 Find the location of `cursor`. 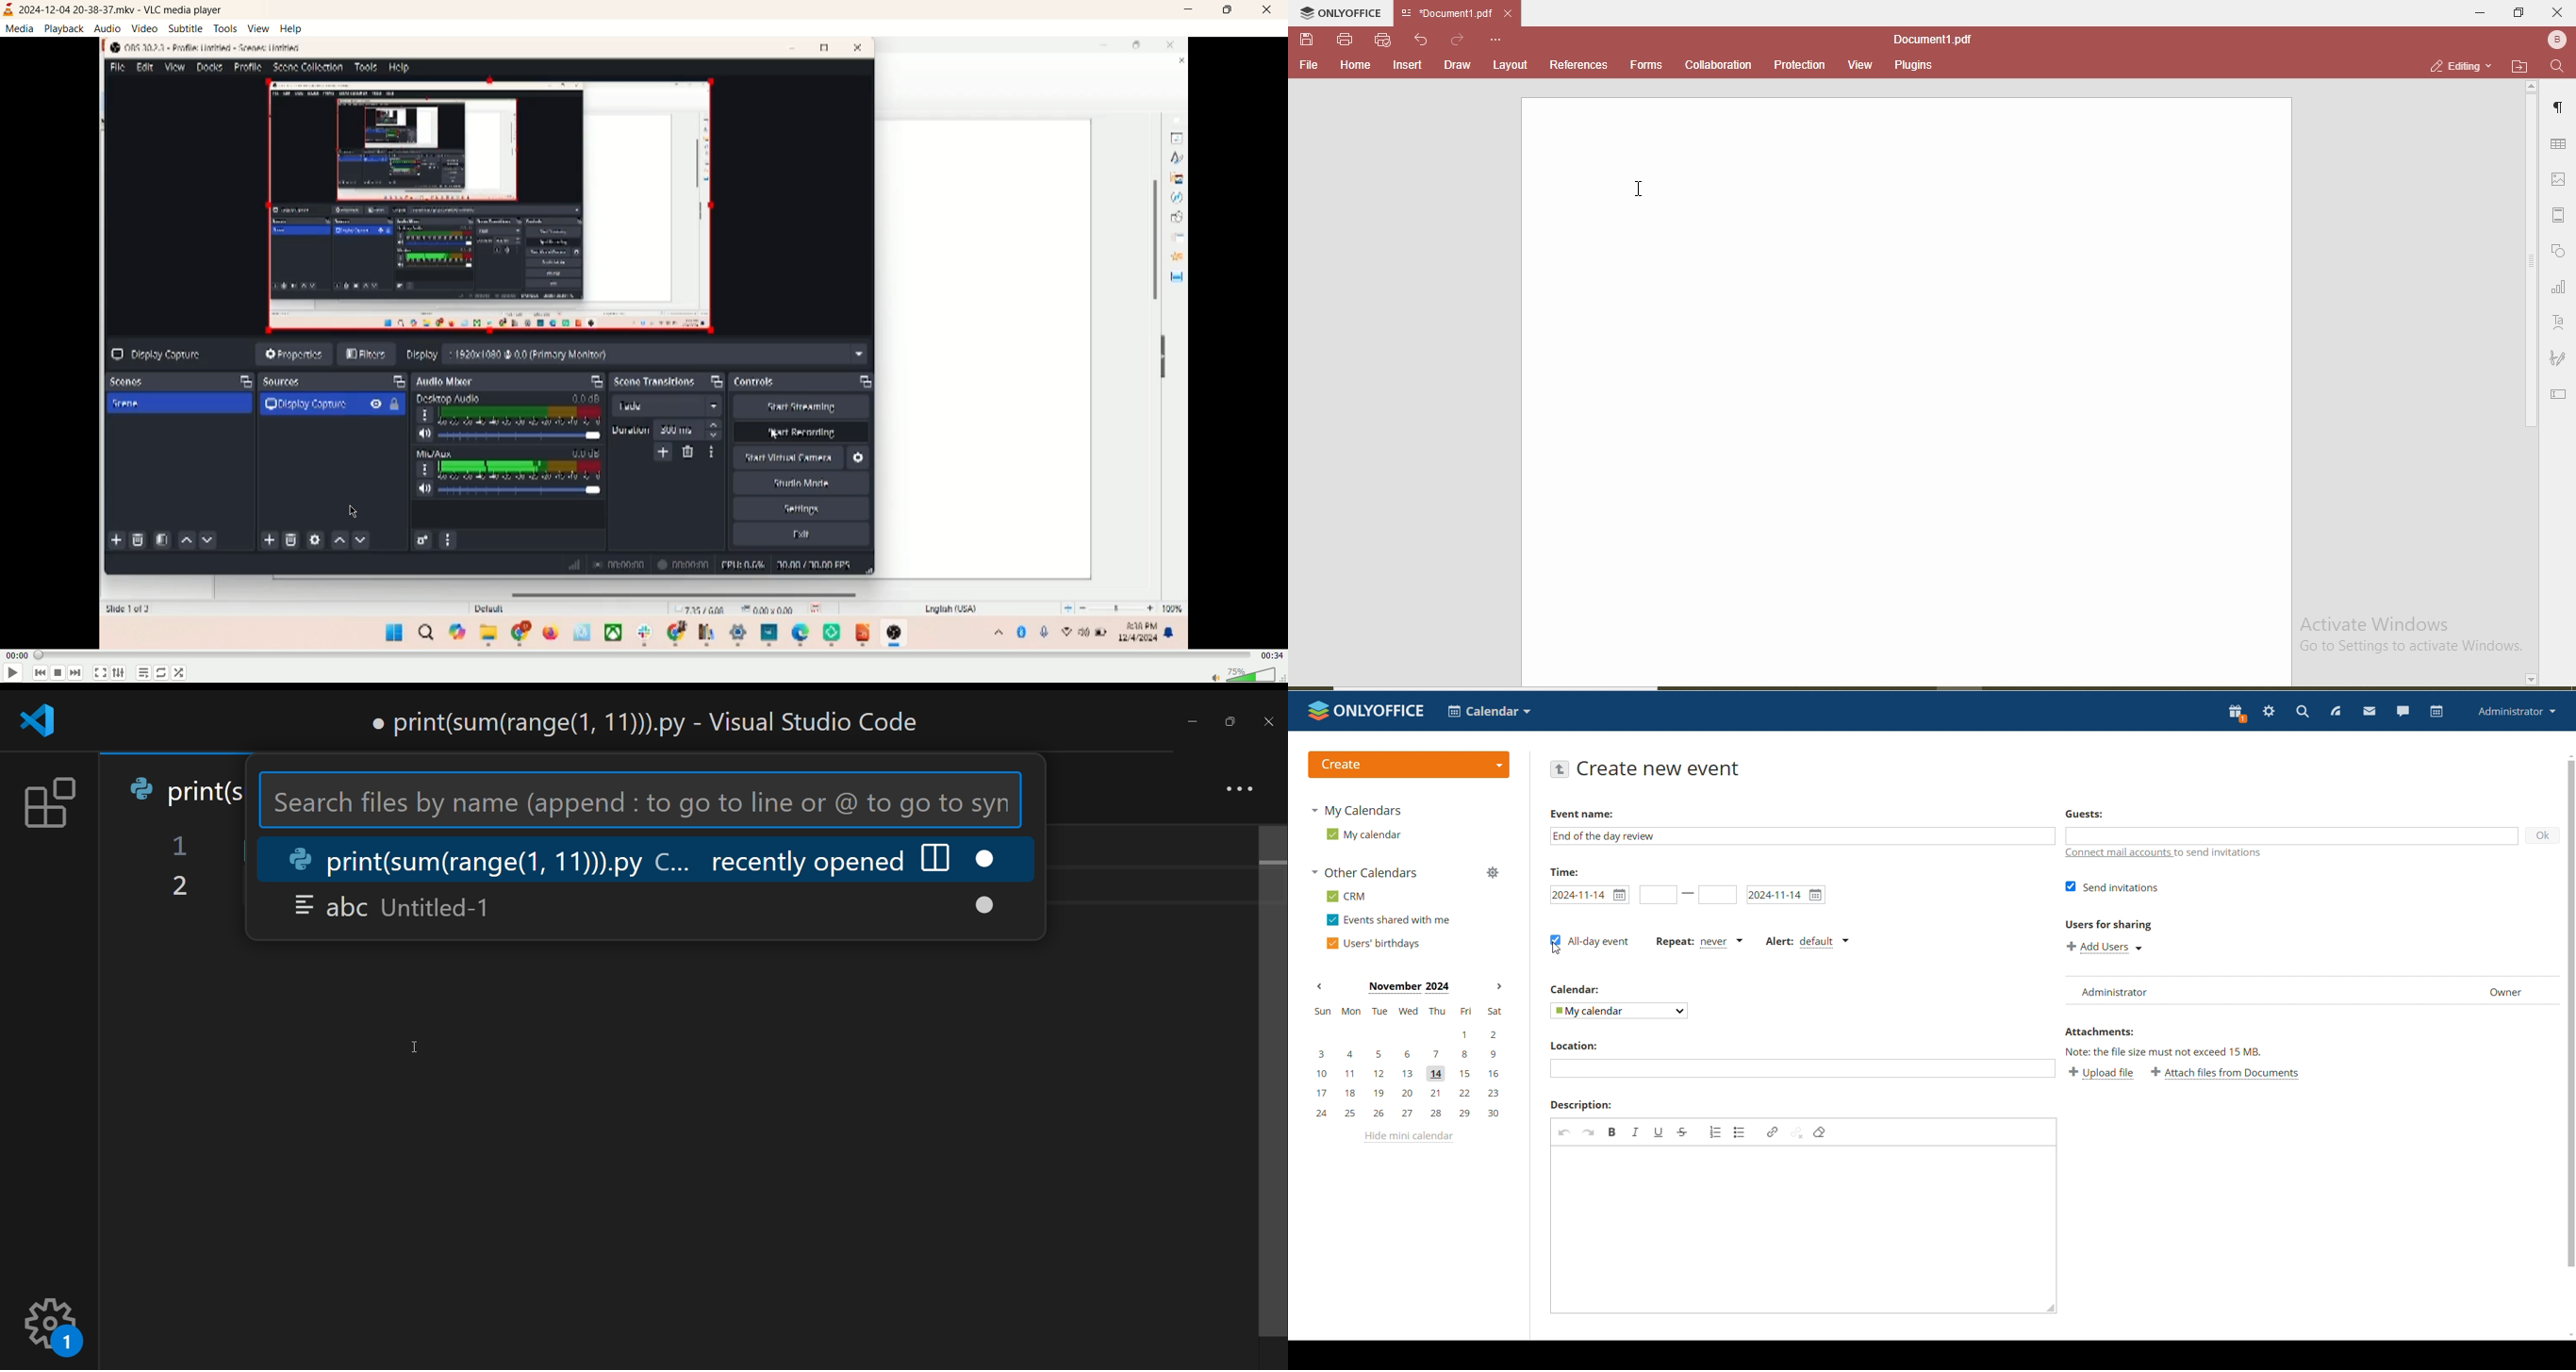

cursor is located at coordinates (353, 510).